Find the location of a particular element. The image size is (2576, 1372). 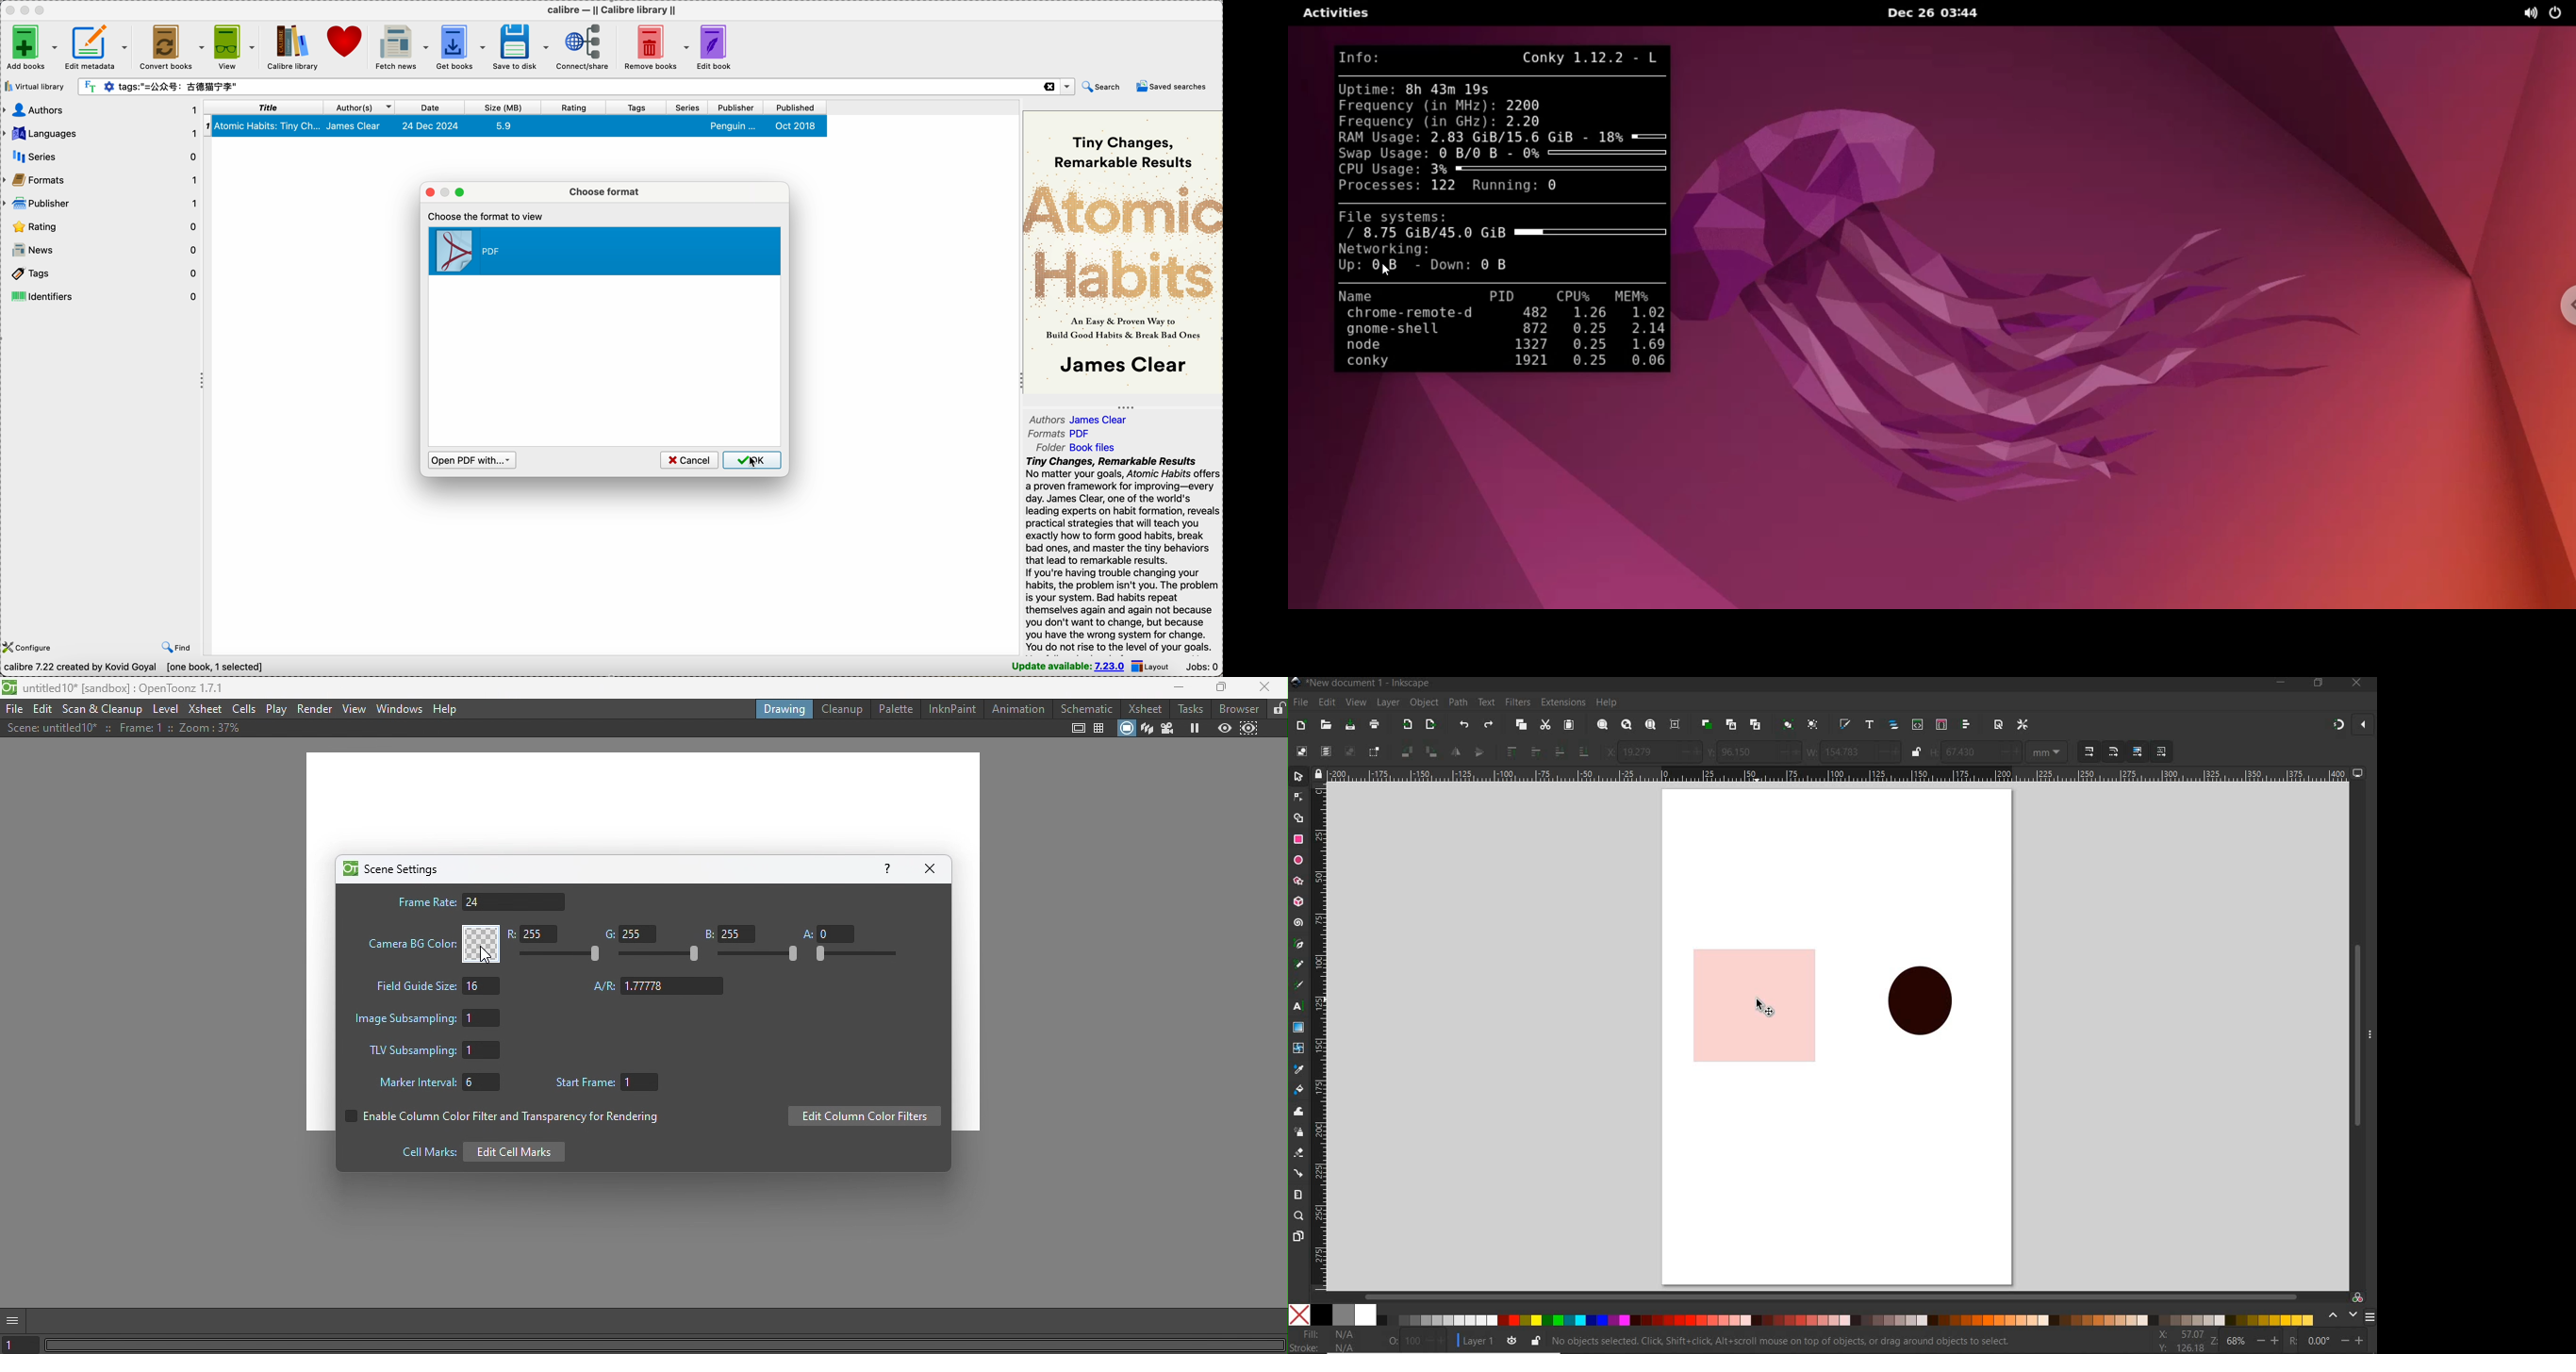

cut is located at coordinates (1545, 724).